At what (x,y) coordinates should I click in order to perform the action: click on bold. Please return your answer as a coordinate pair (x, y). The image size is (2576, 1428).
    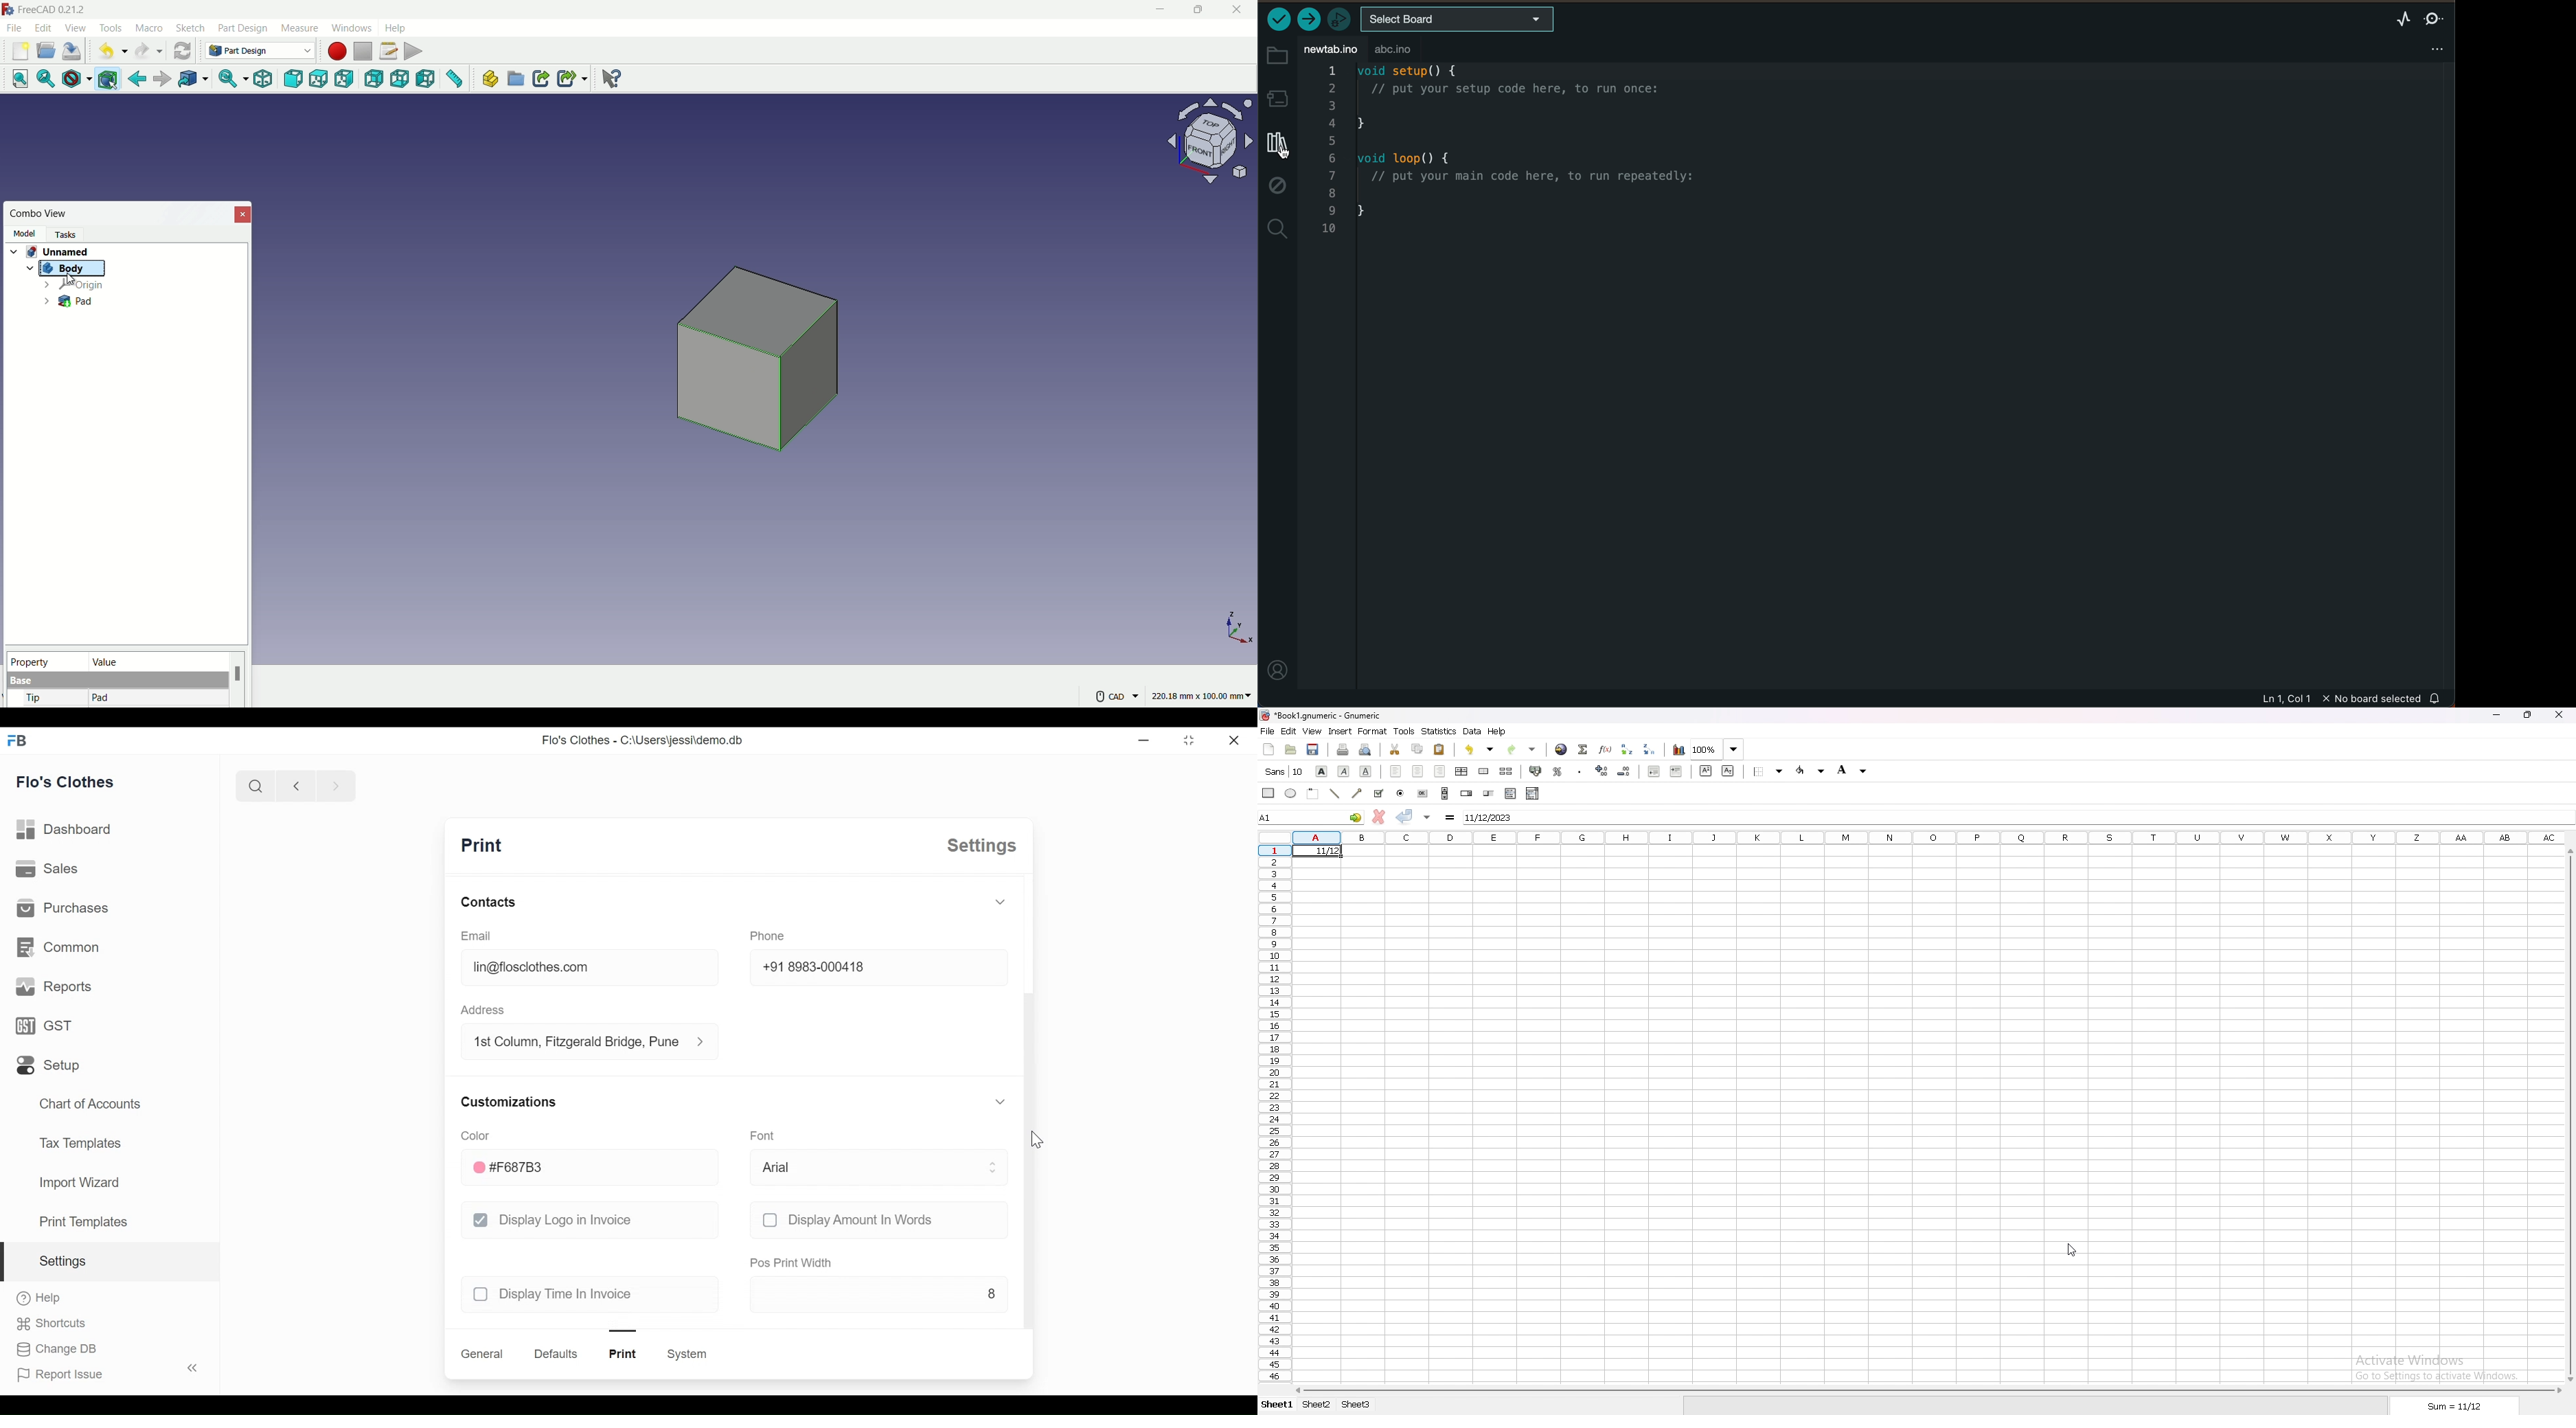
    Looking at the image, I should click on (1322, 771).